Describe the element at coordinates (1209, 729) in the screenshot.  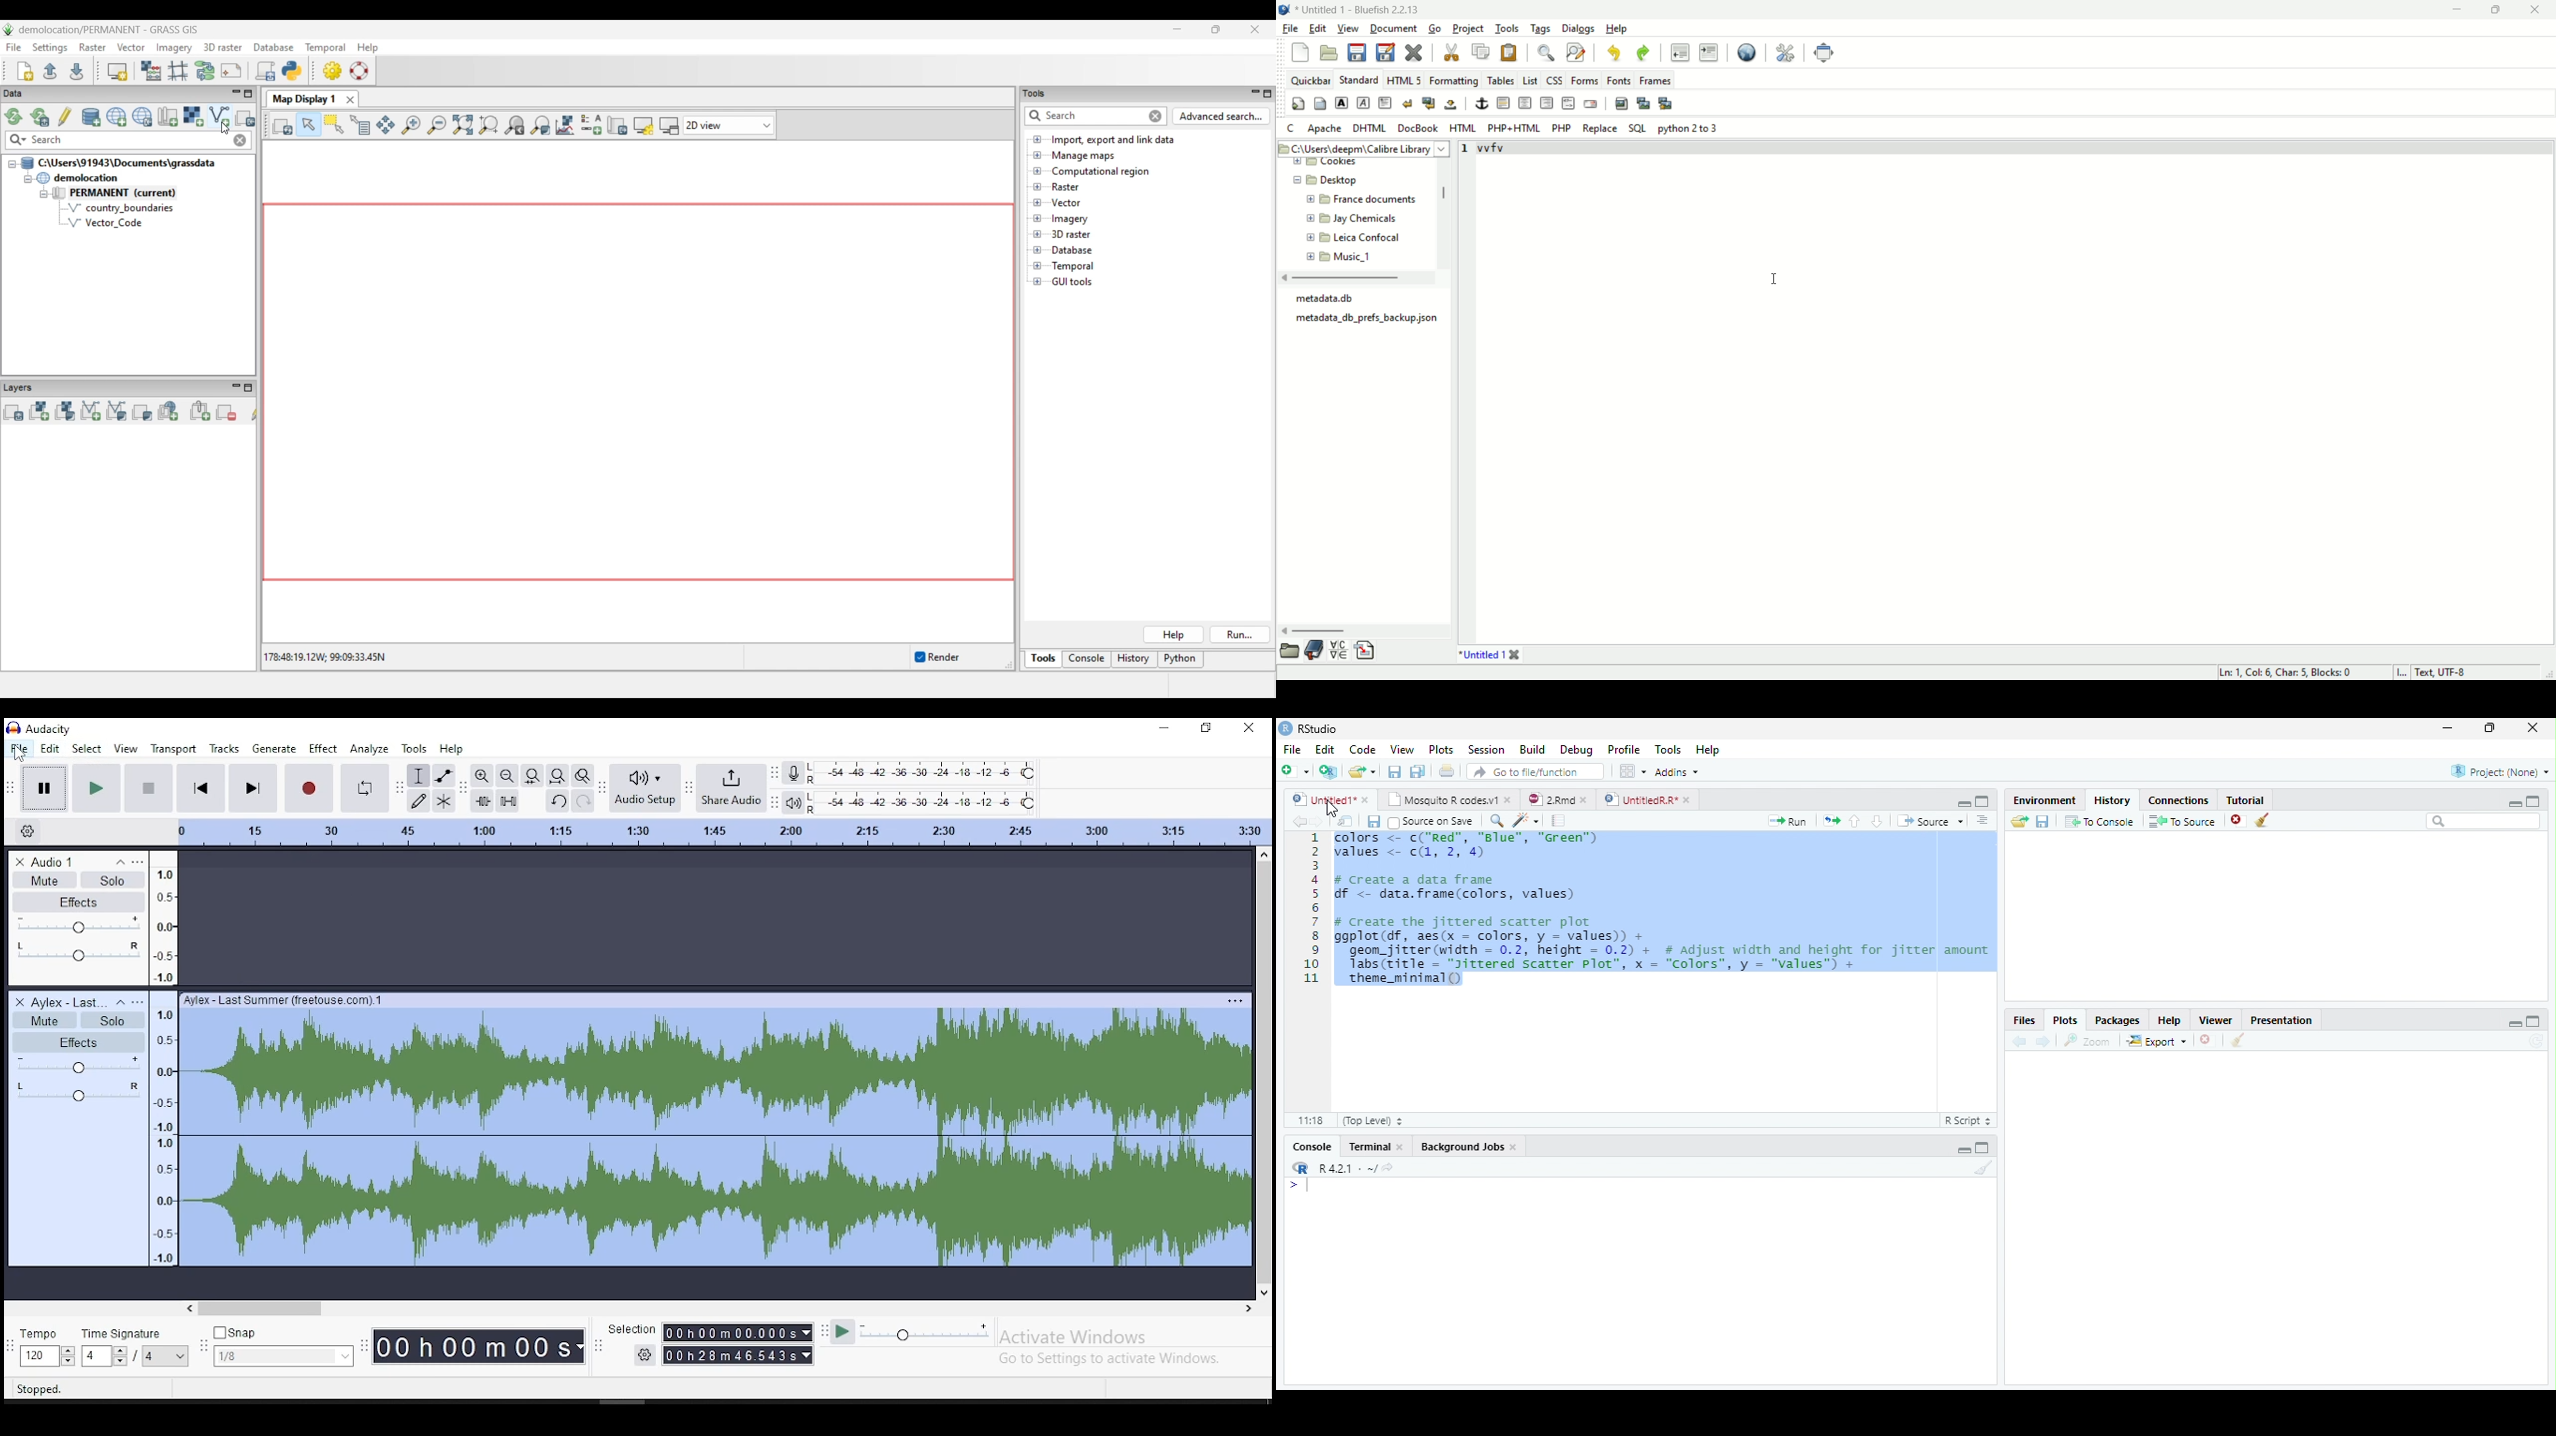
I see `restore` at that location.